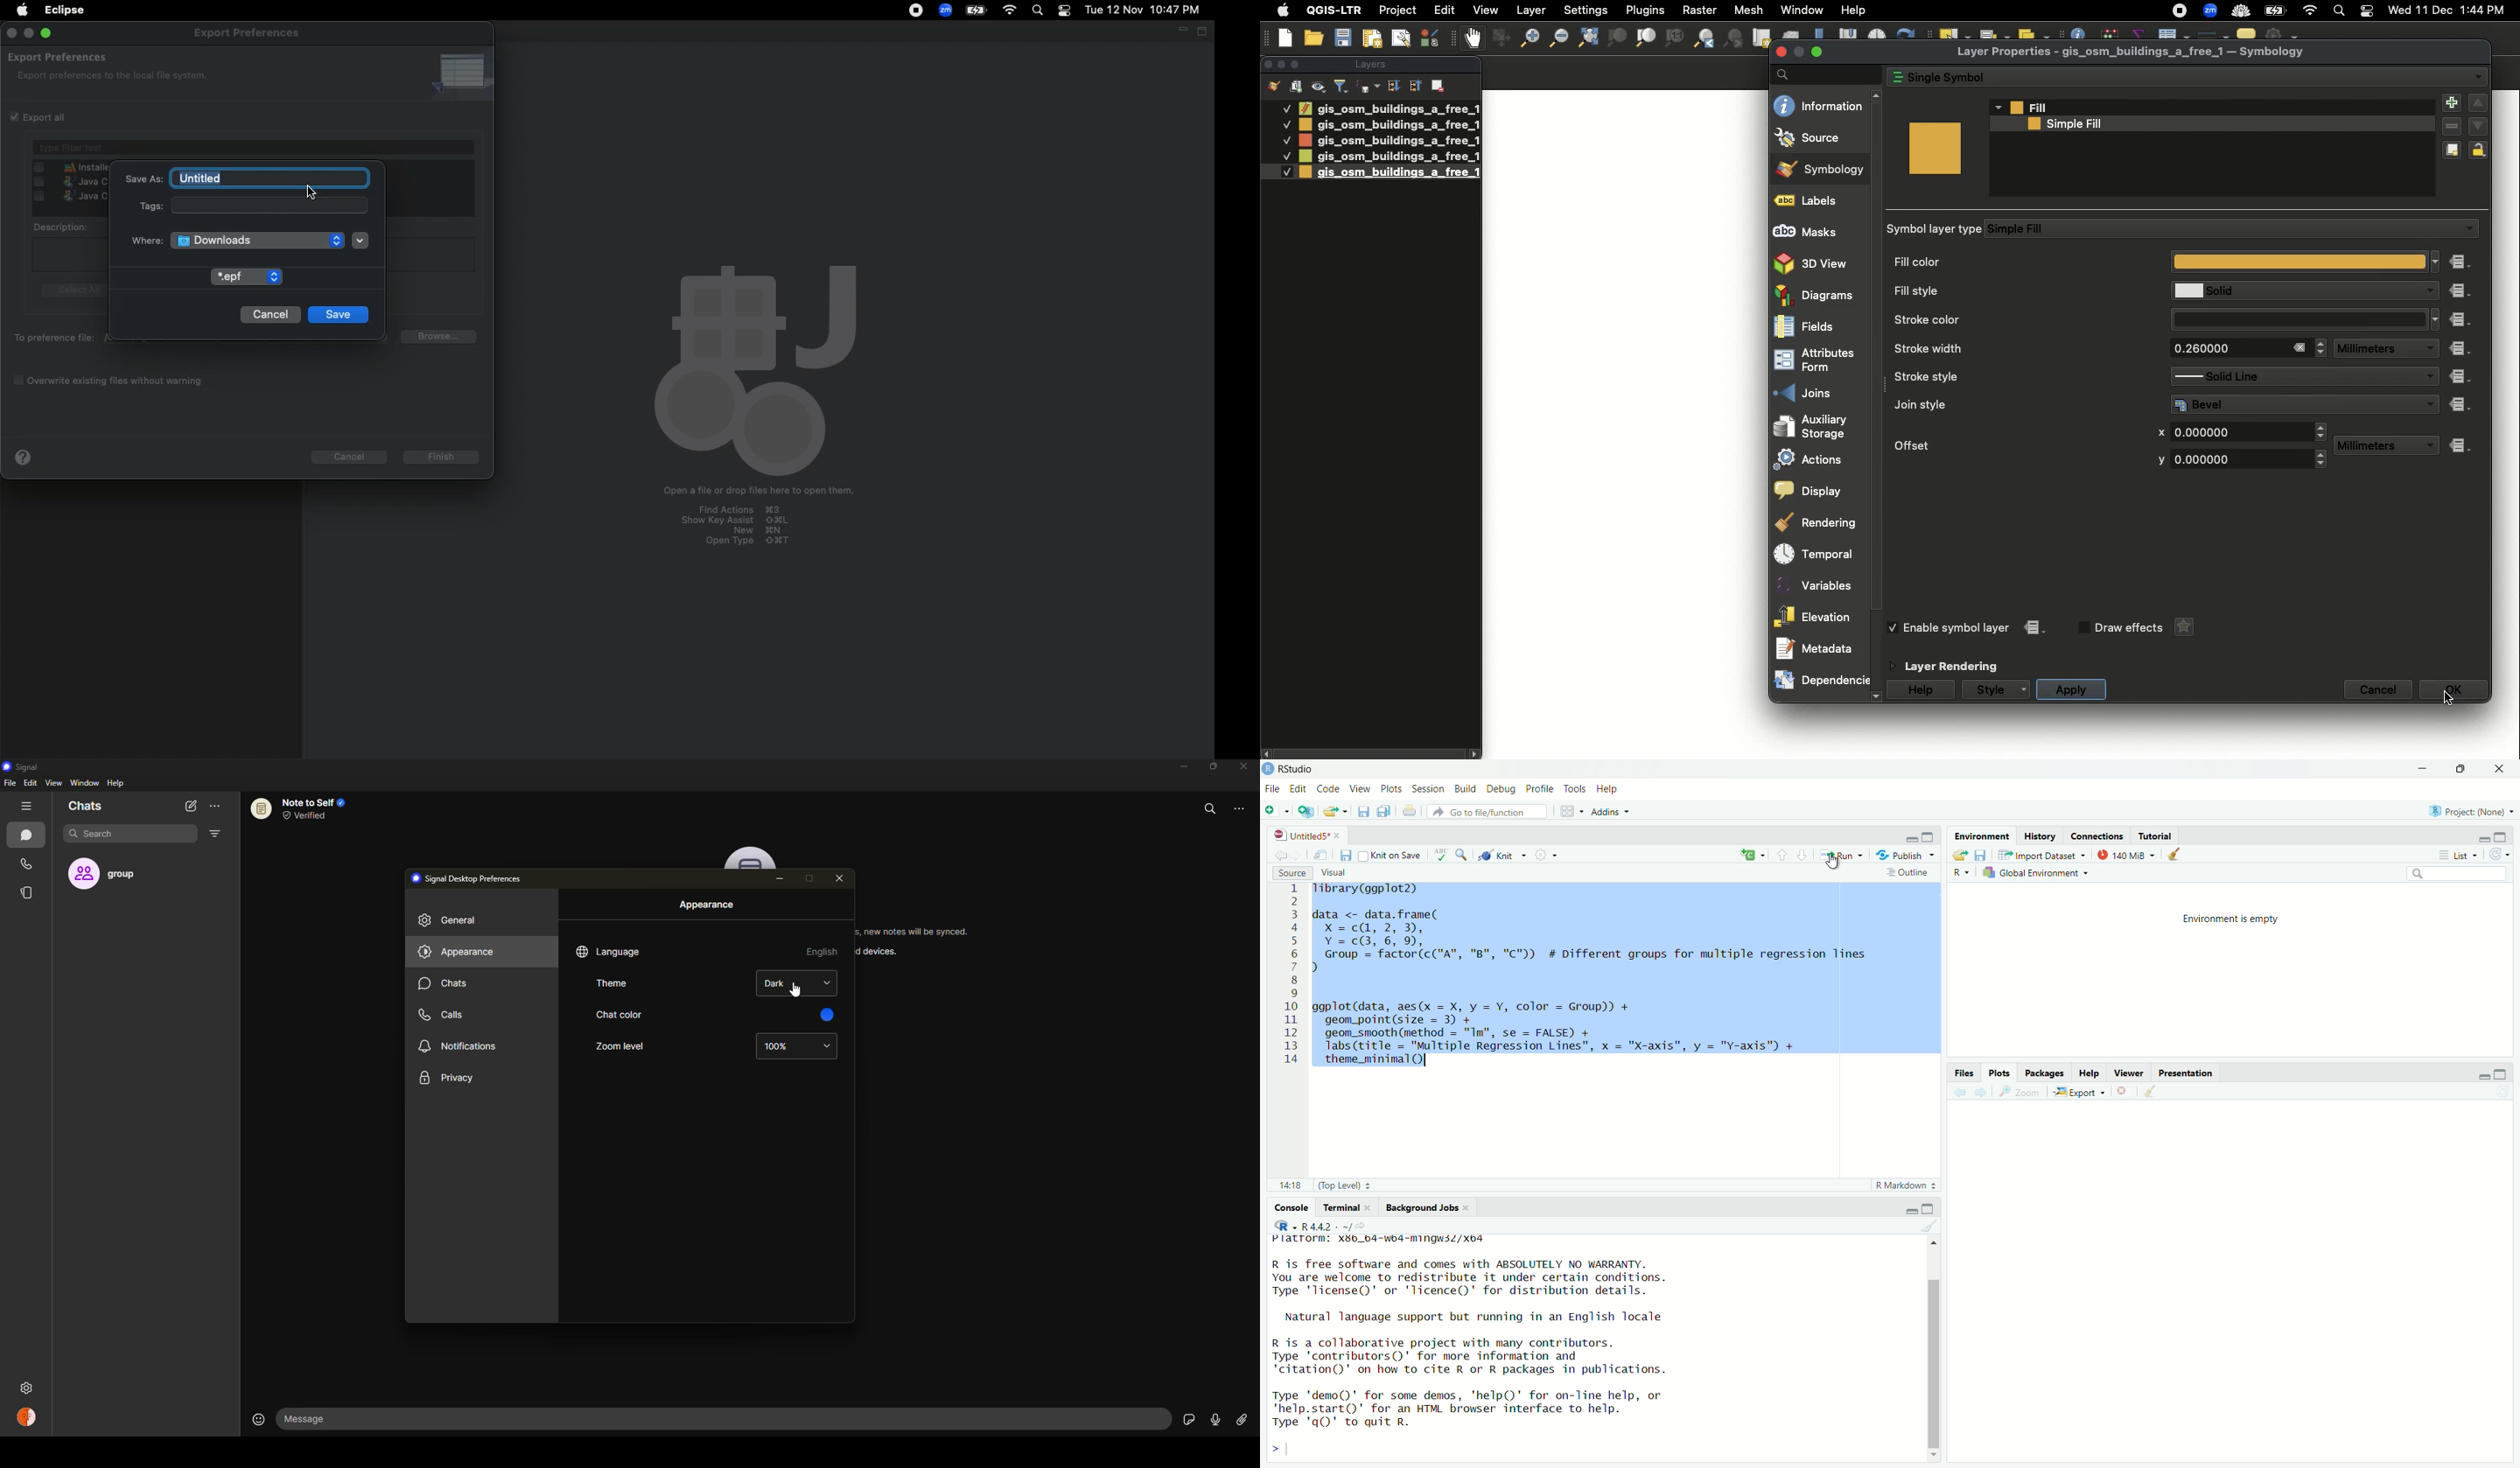 This screenshot has width=2520, height=1484. I want to click on maximize, so click(807, 879).